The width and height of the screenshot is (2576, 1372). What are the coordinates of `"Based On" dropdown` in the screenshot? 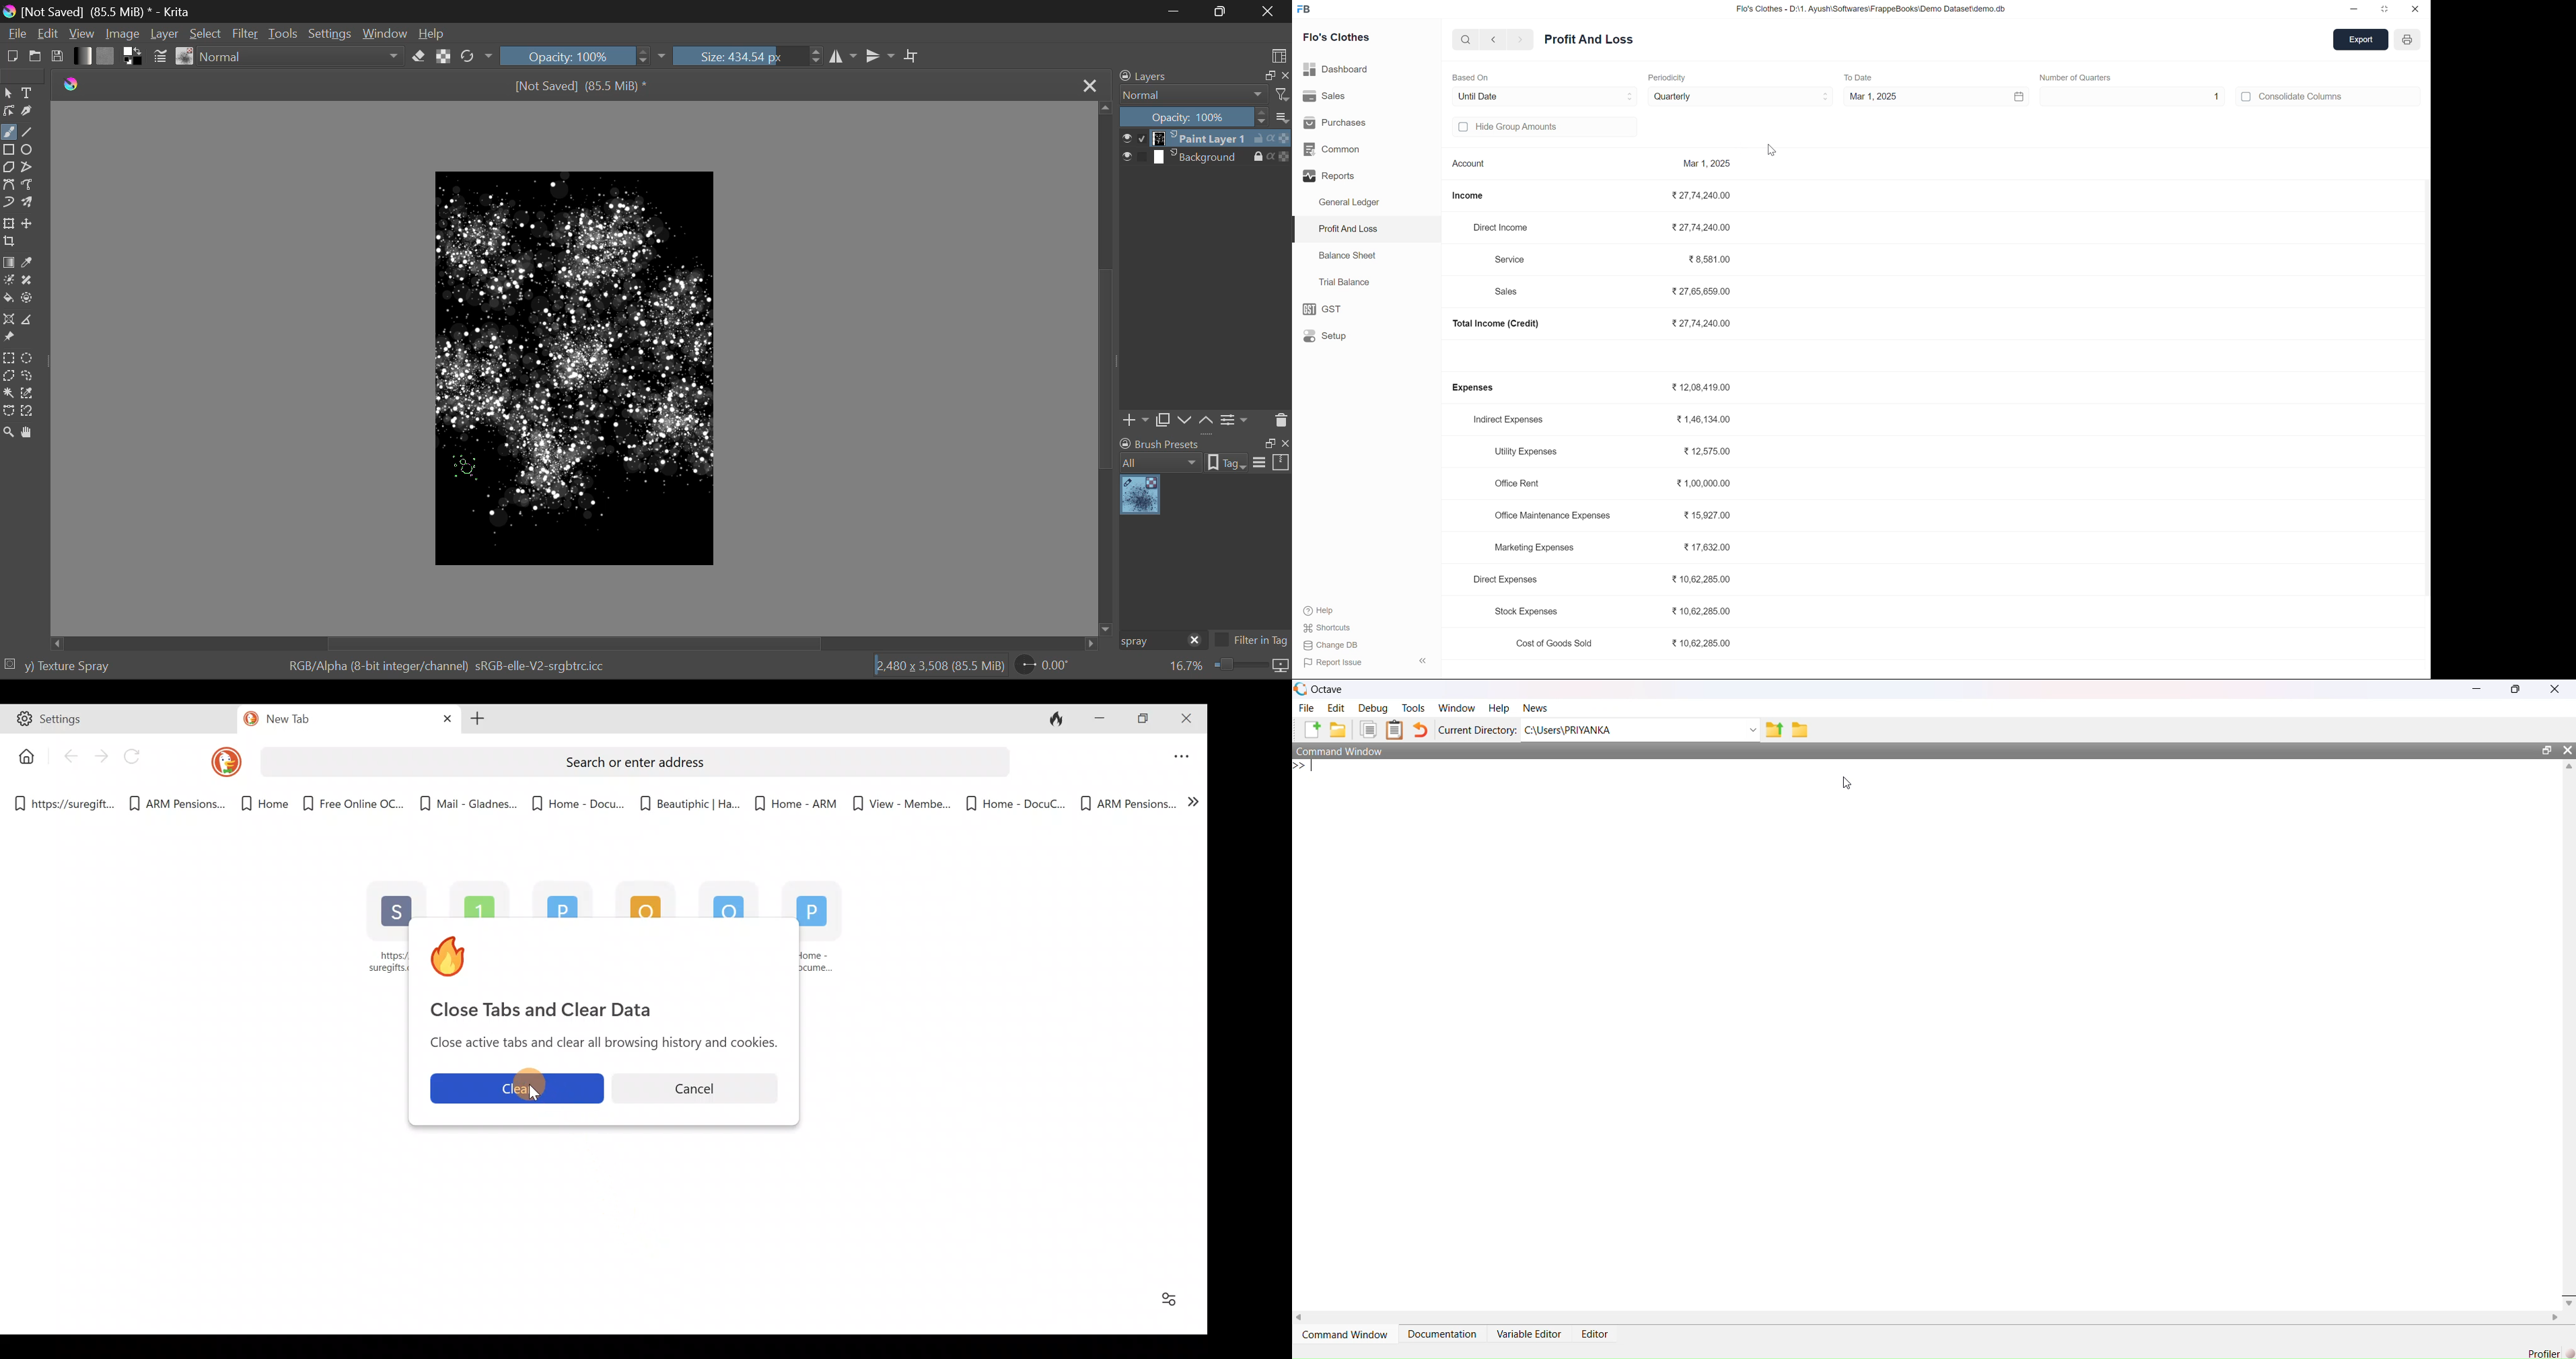 It's located at (1624, 95).